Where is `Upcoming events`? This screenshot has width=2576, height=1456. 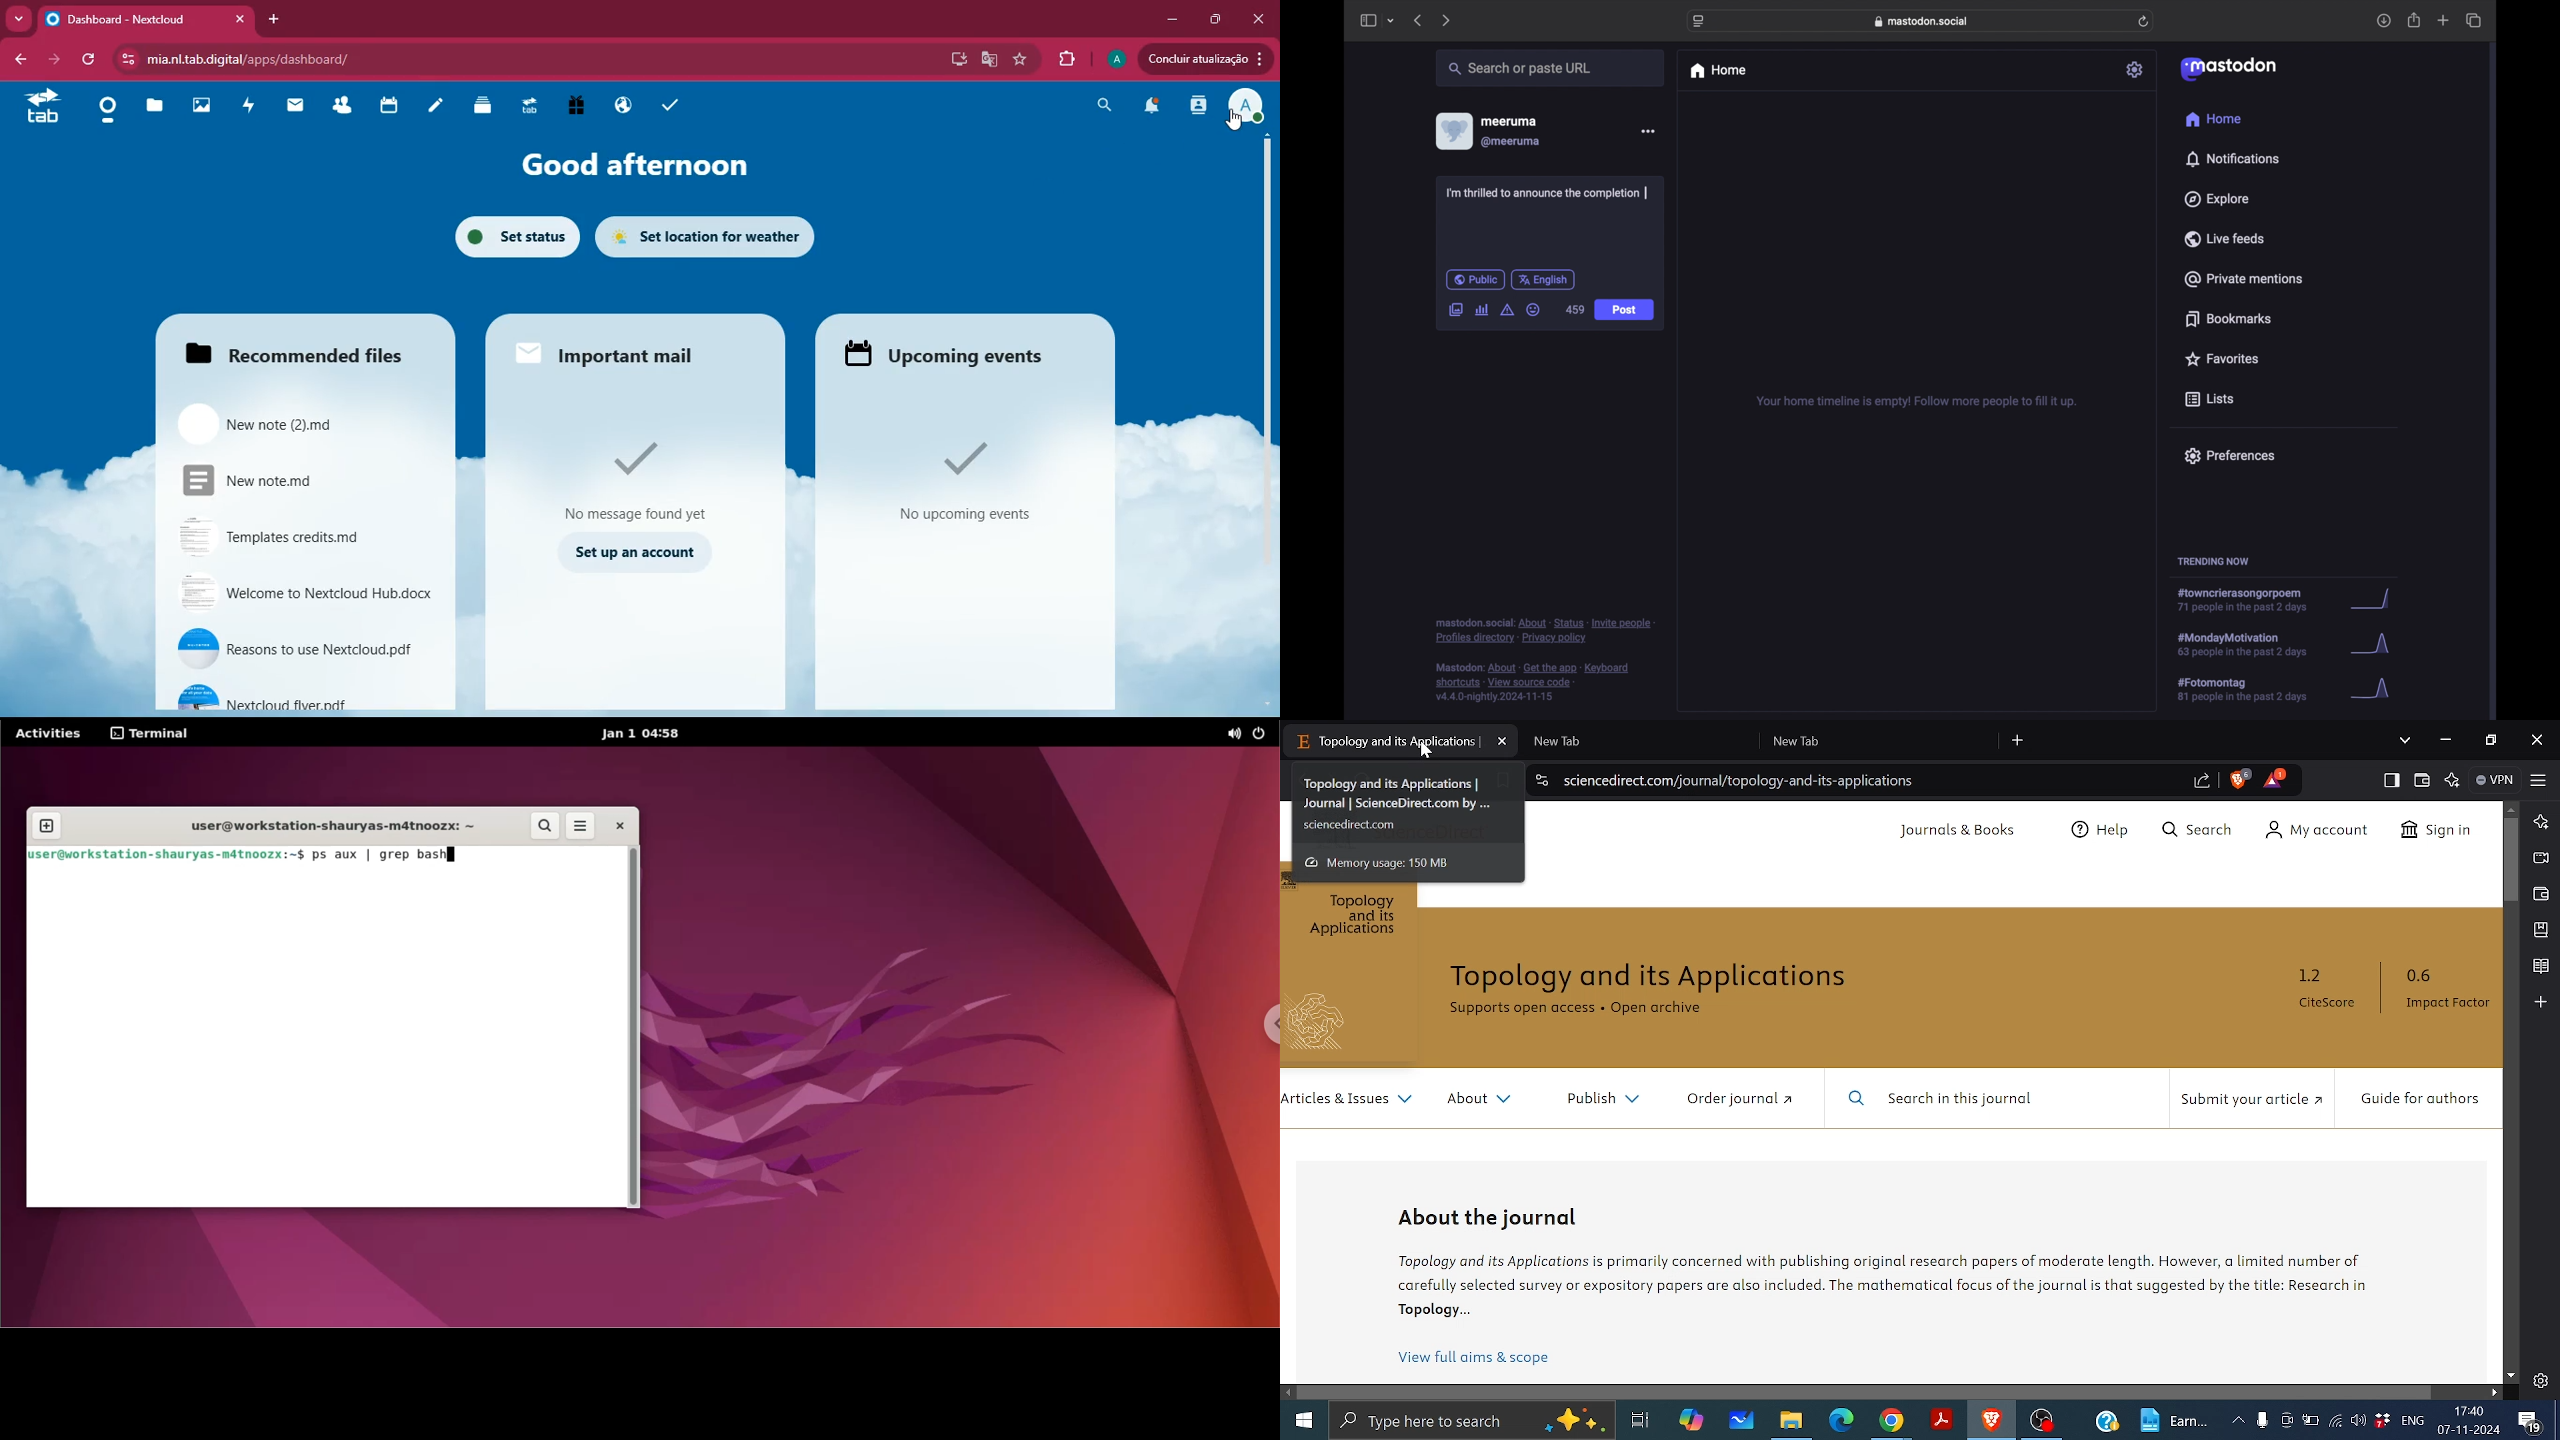
Upcoming events is located at coordinates (954, 352).